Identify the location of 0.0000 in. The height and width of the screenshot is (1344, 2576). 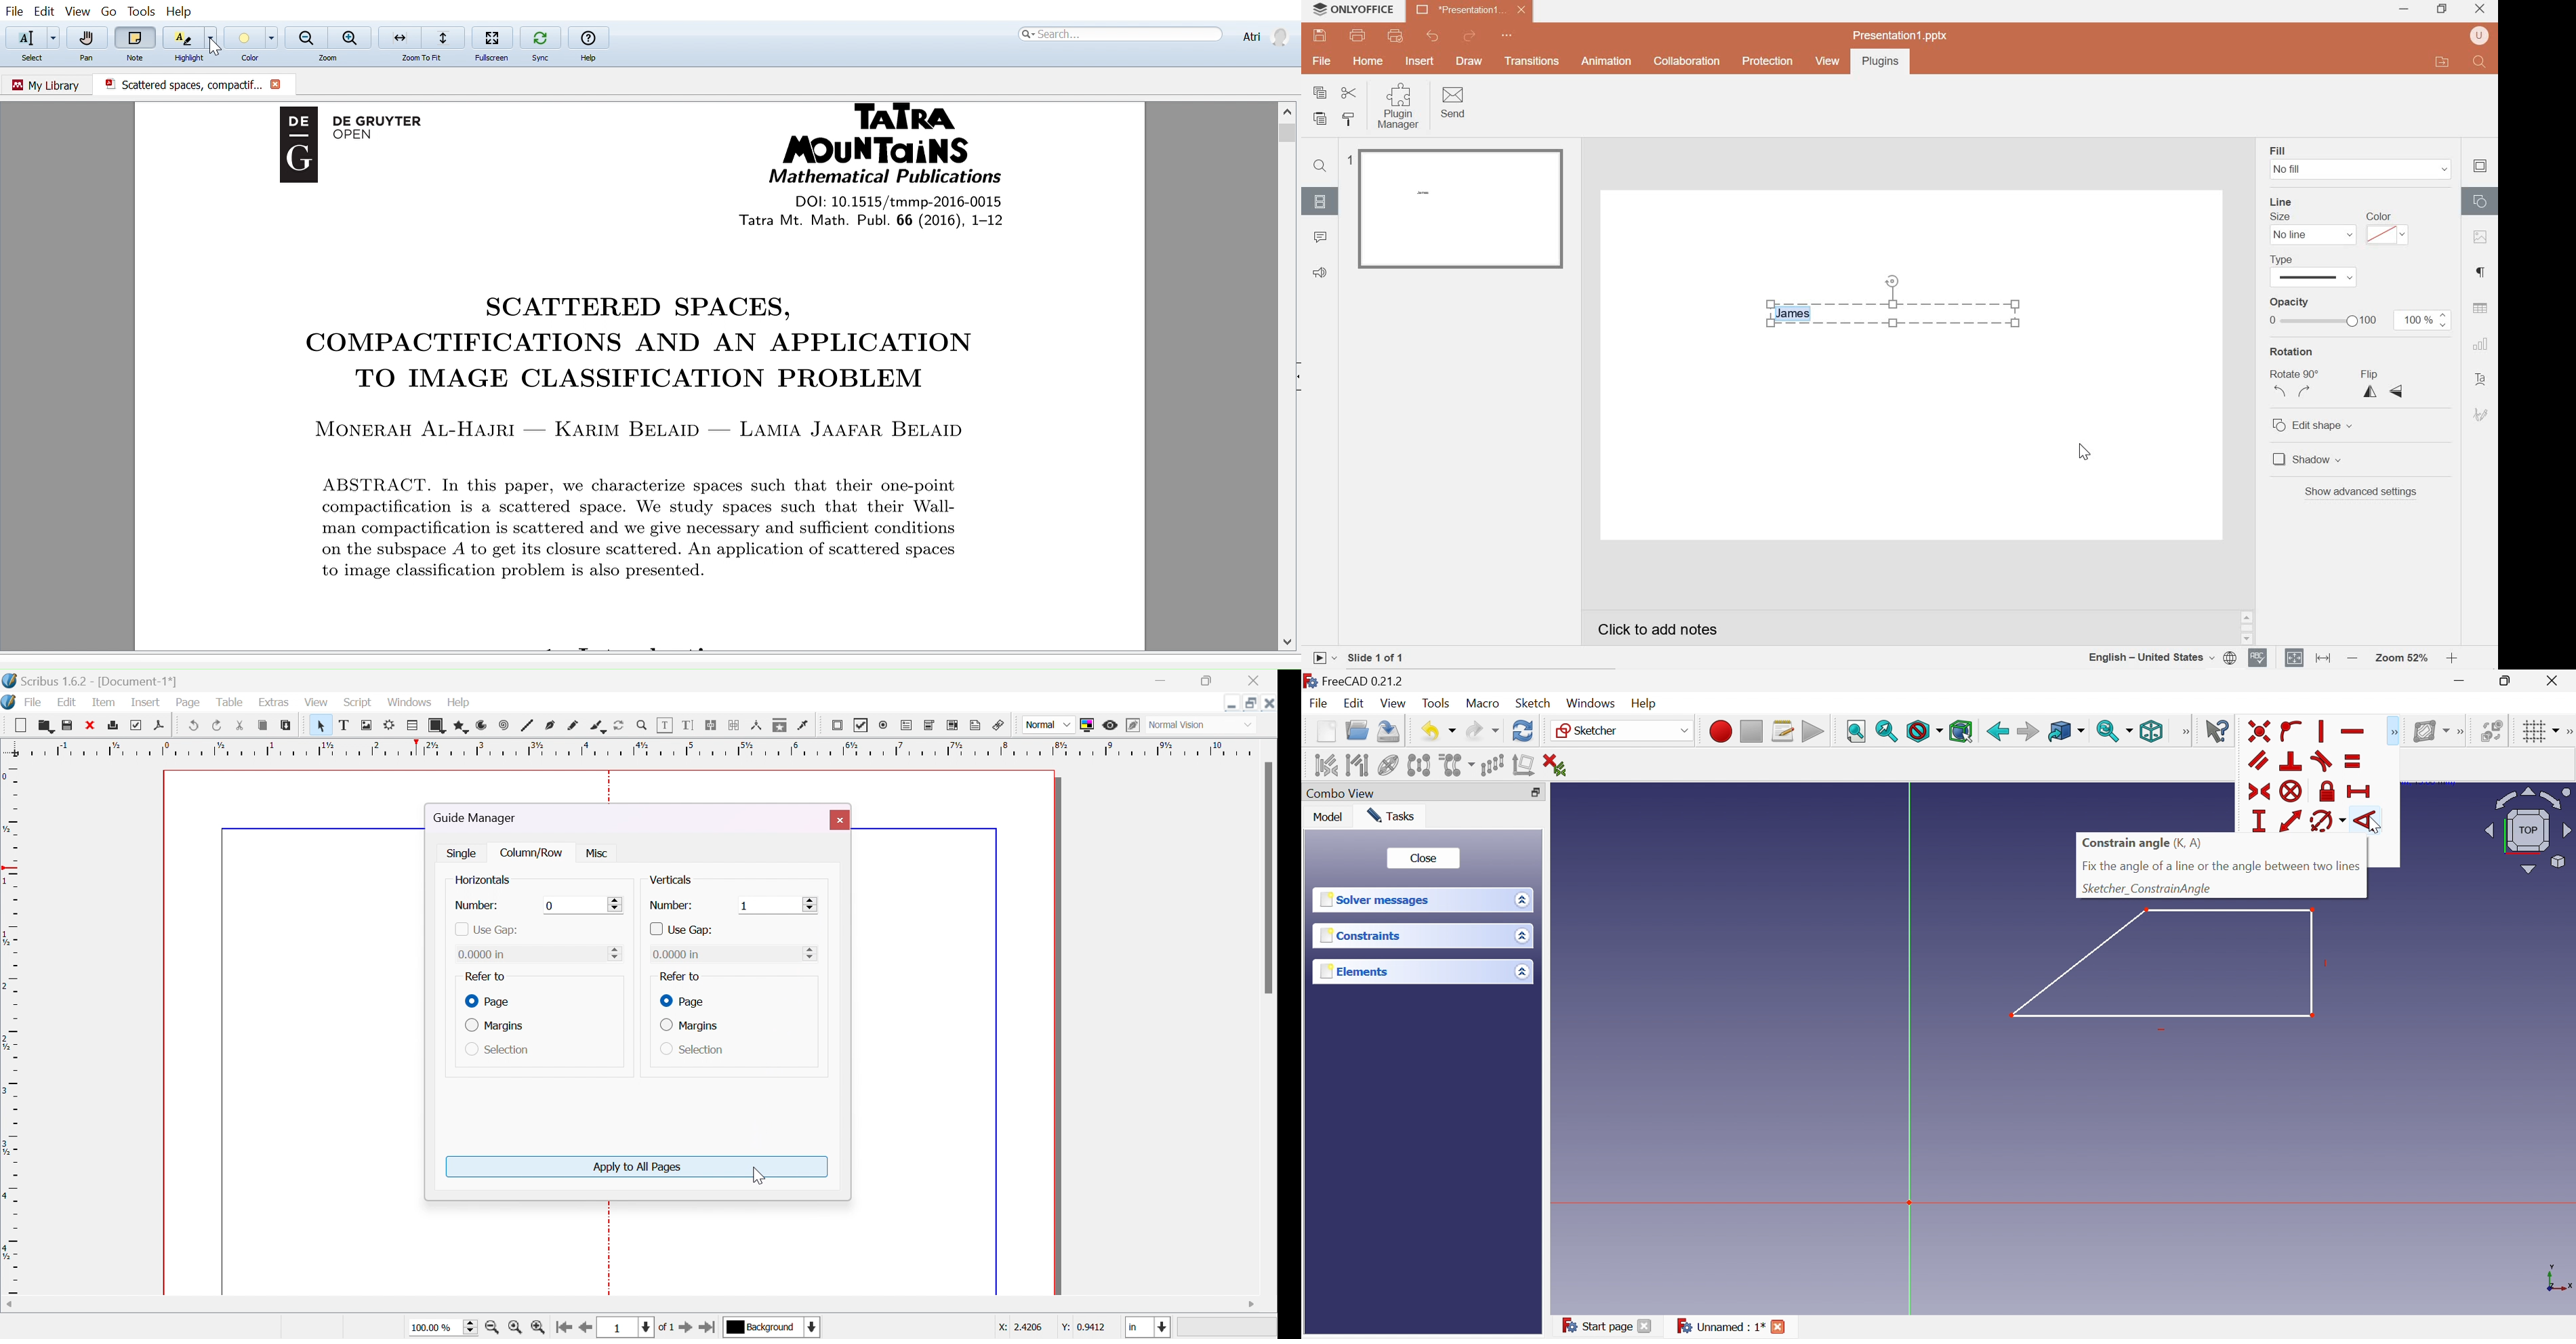
(678, 954).